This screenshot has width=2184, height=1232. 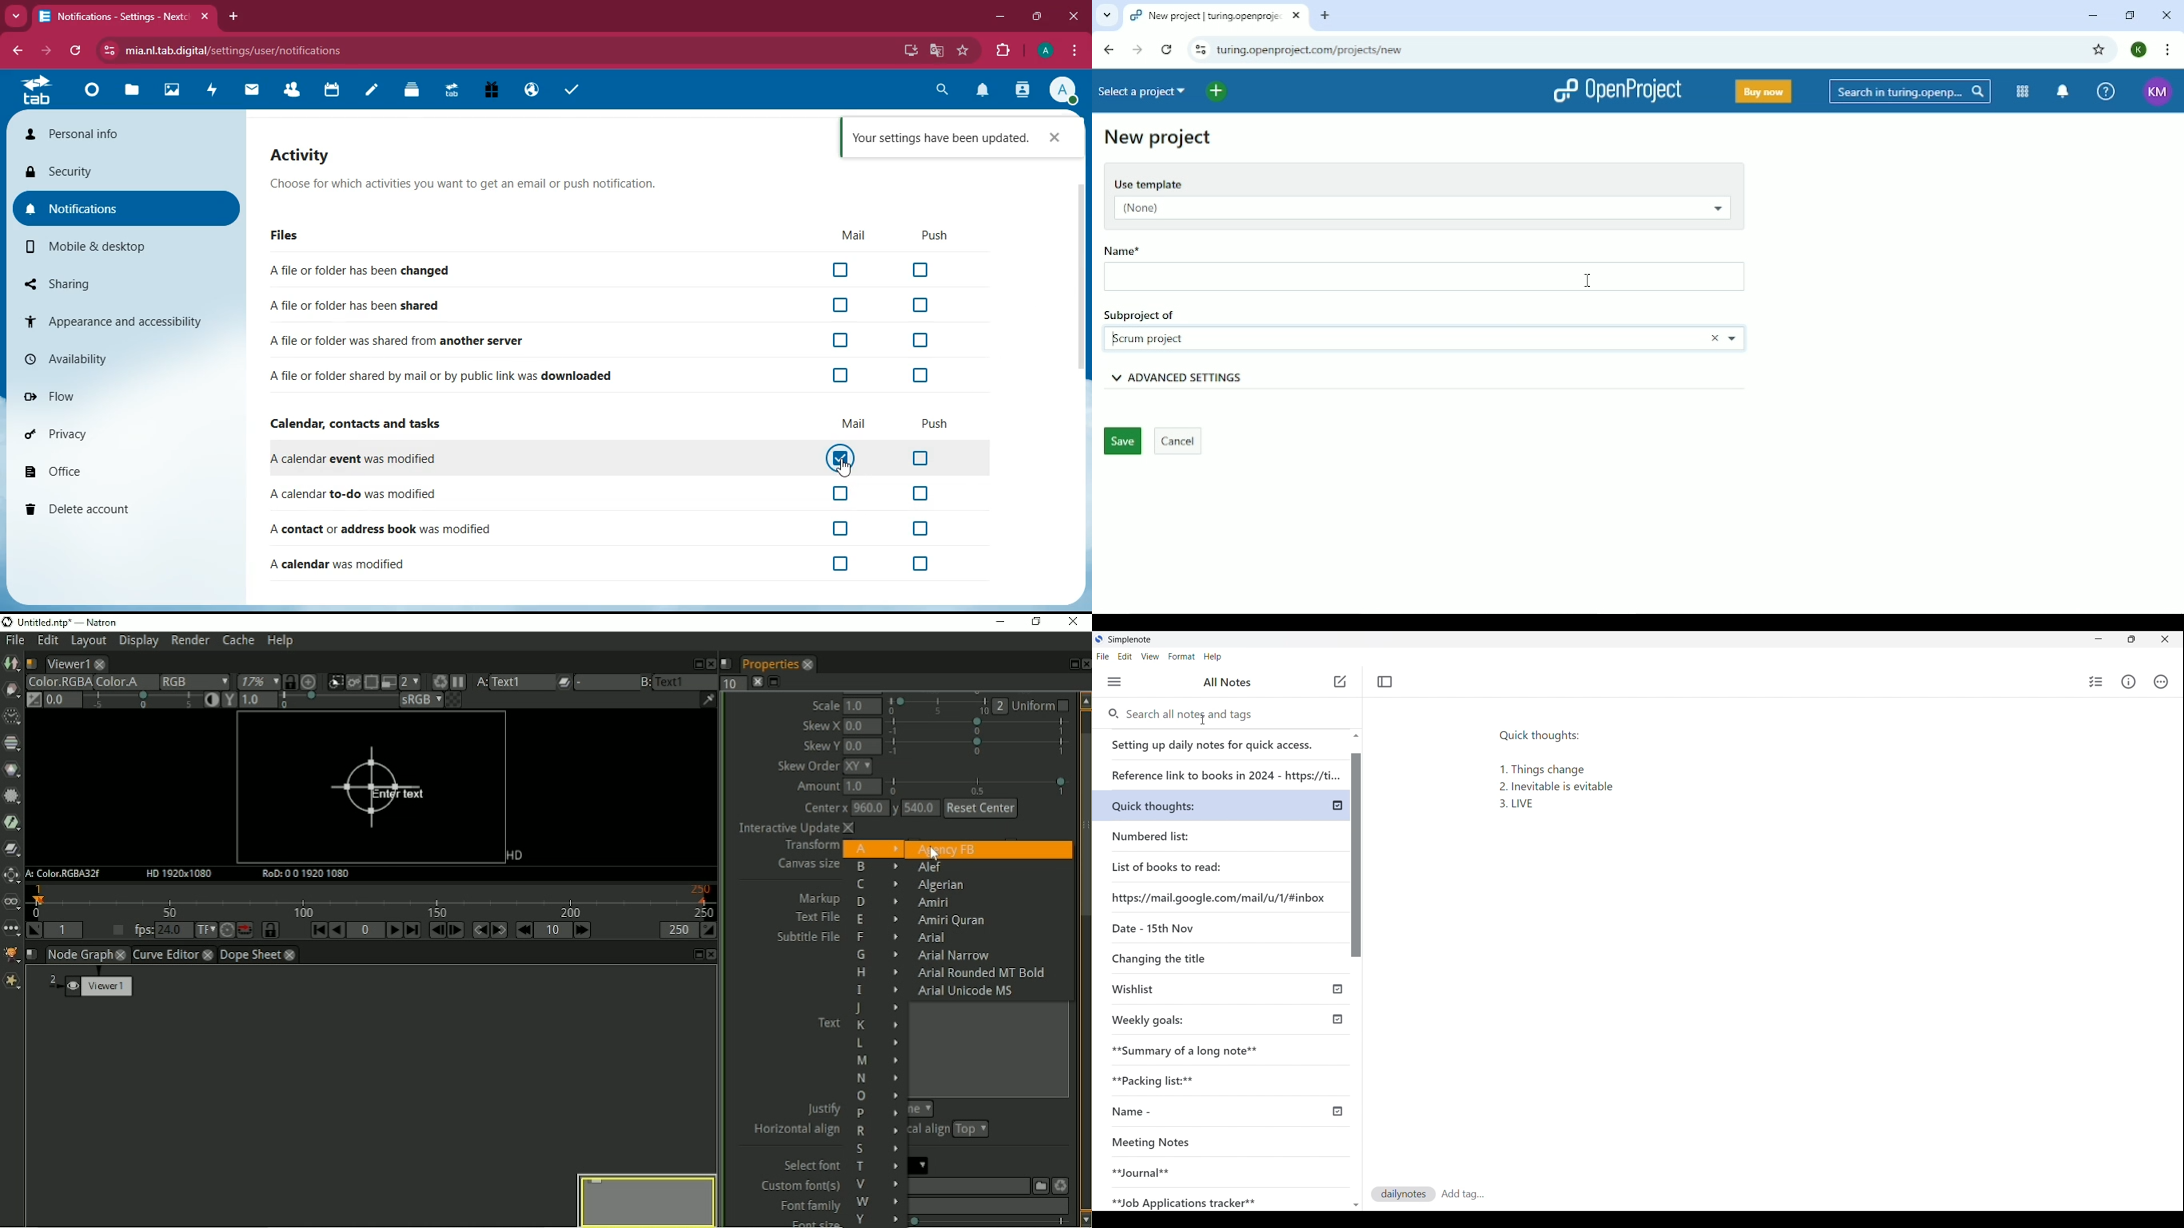 I want to click on options, so click(x=1075, y=50).